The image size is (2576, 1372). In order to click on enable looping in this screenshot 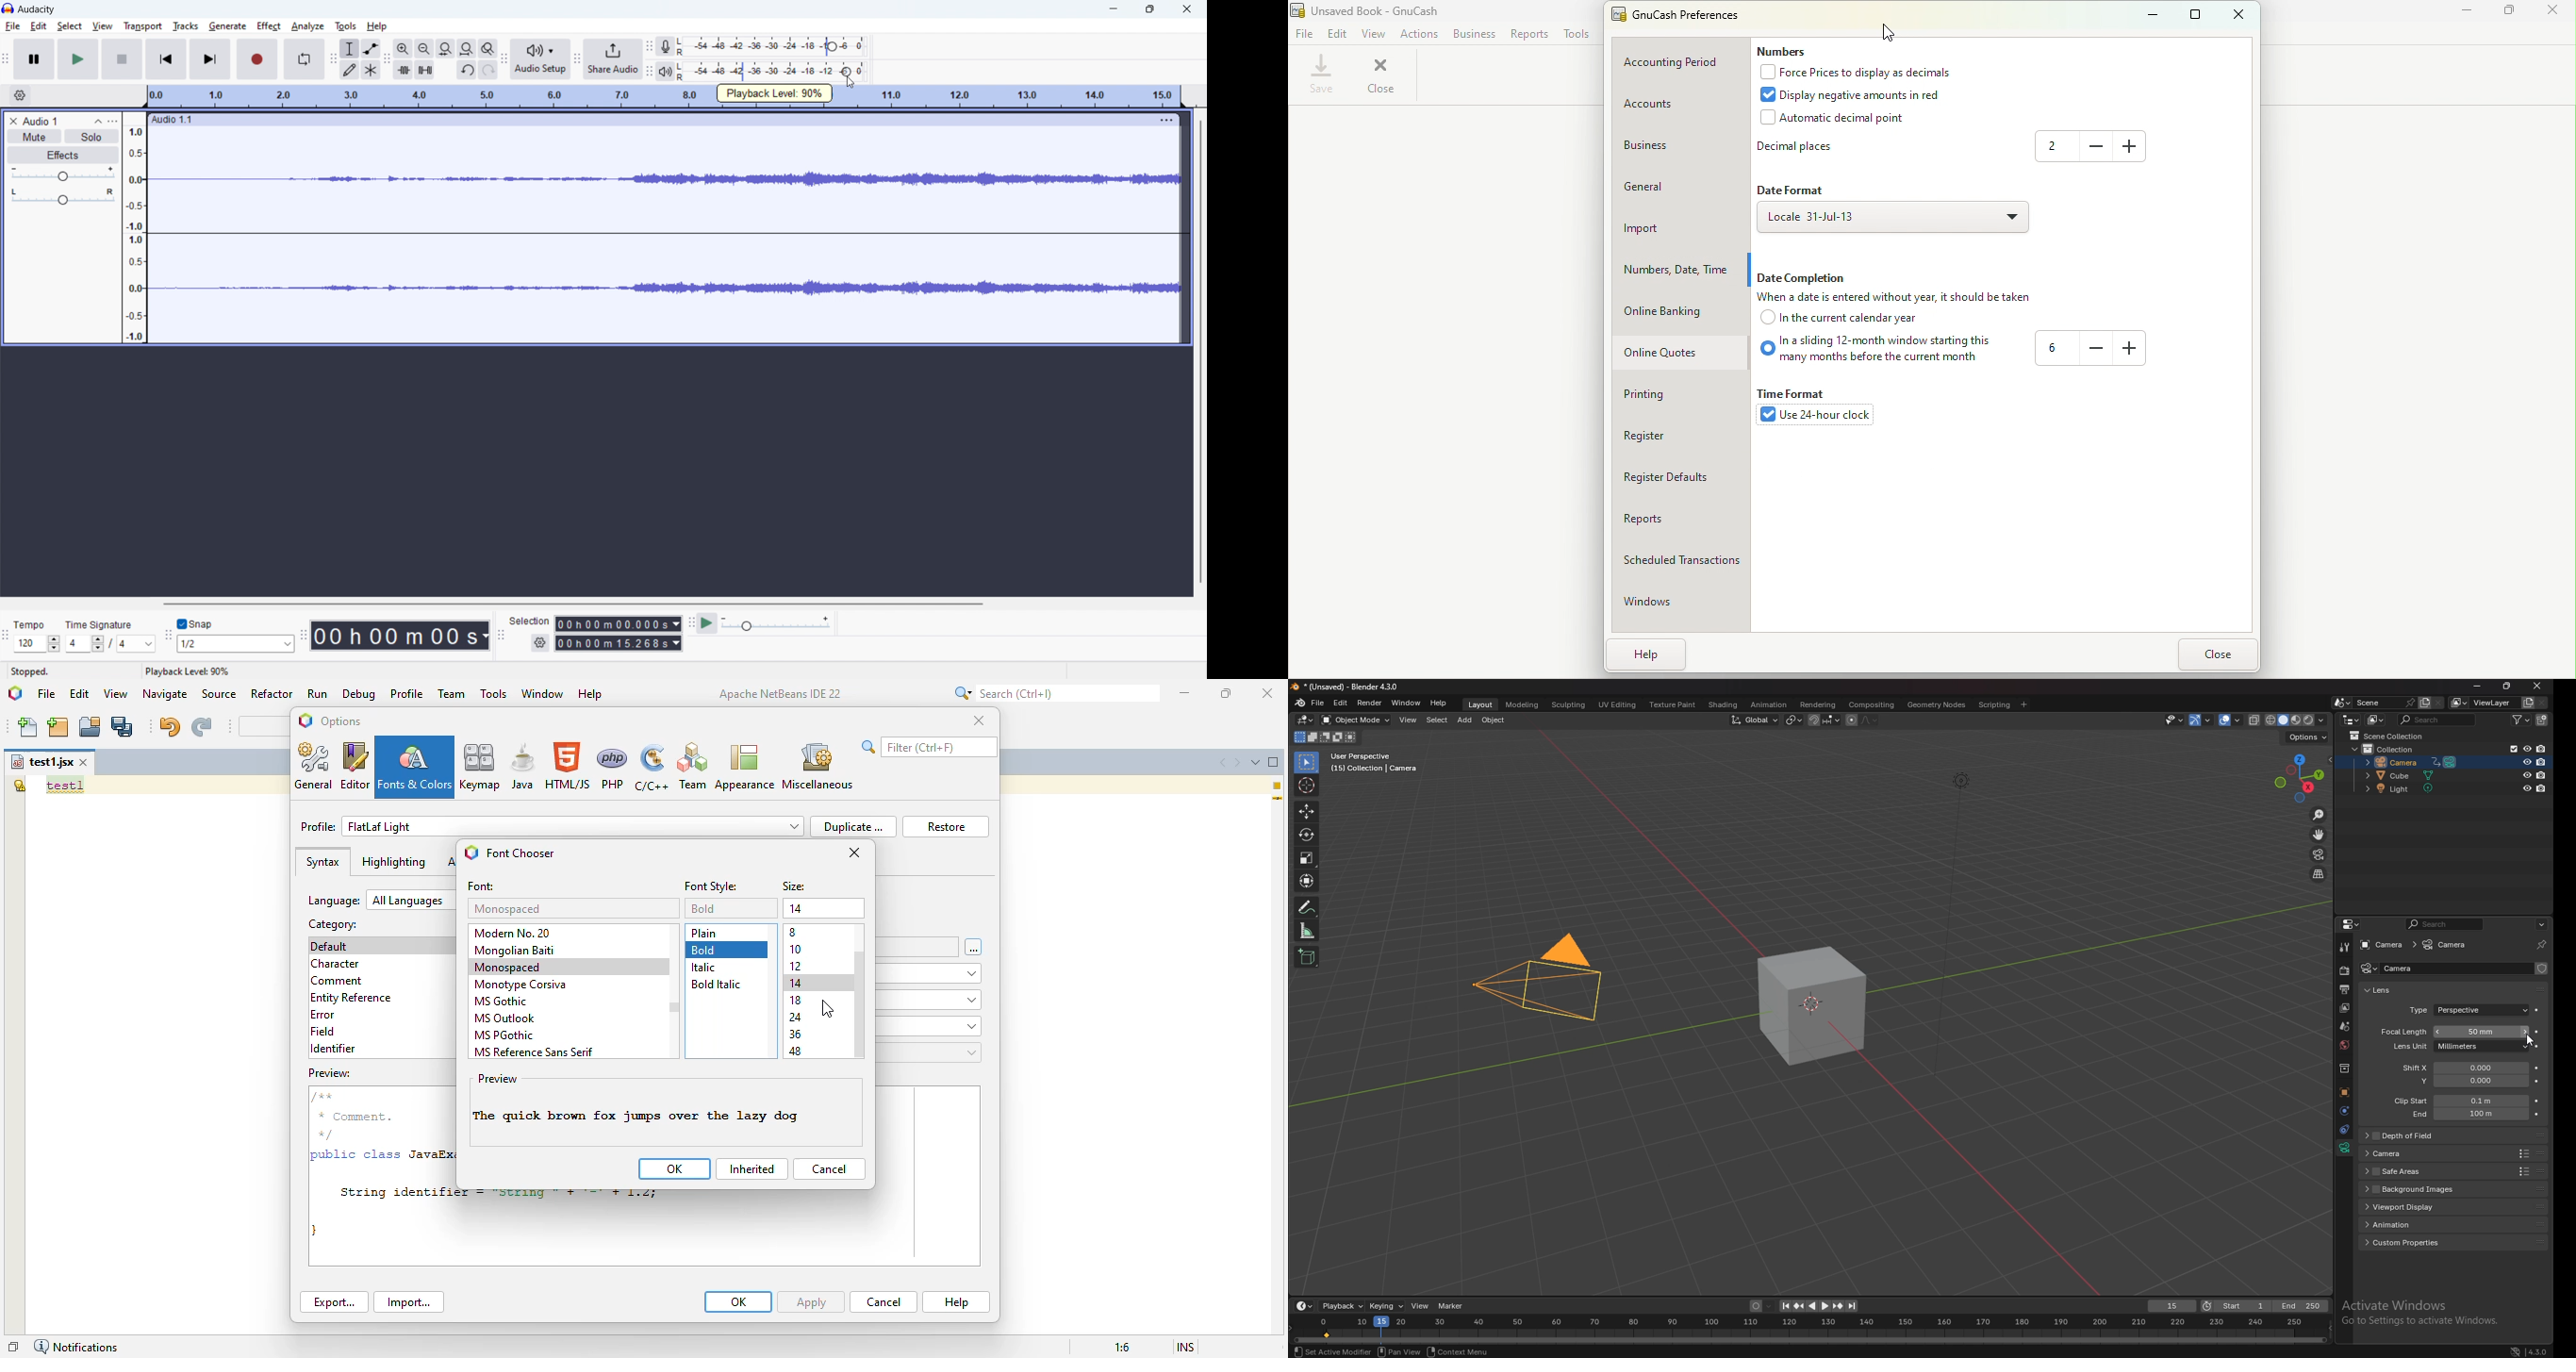, I will do `click(304, 60)`.